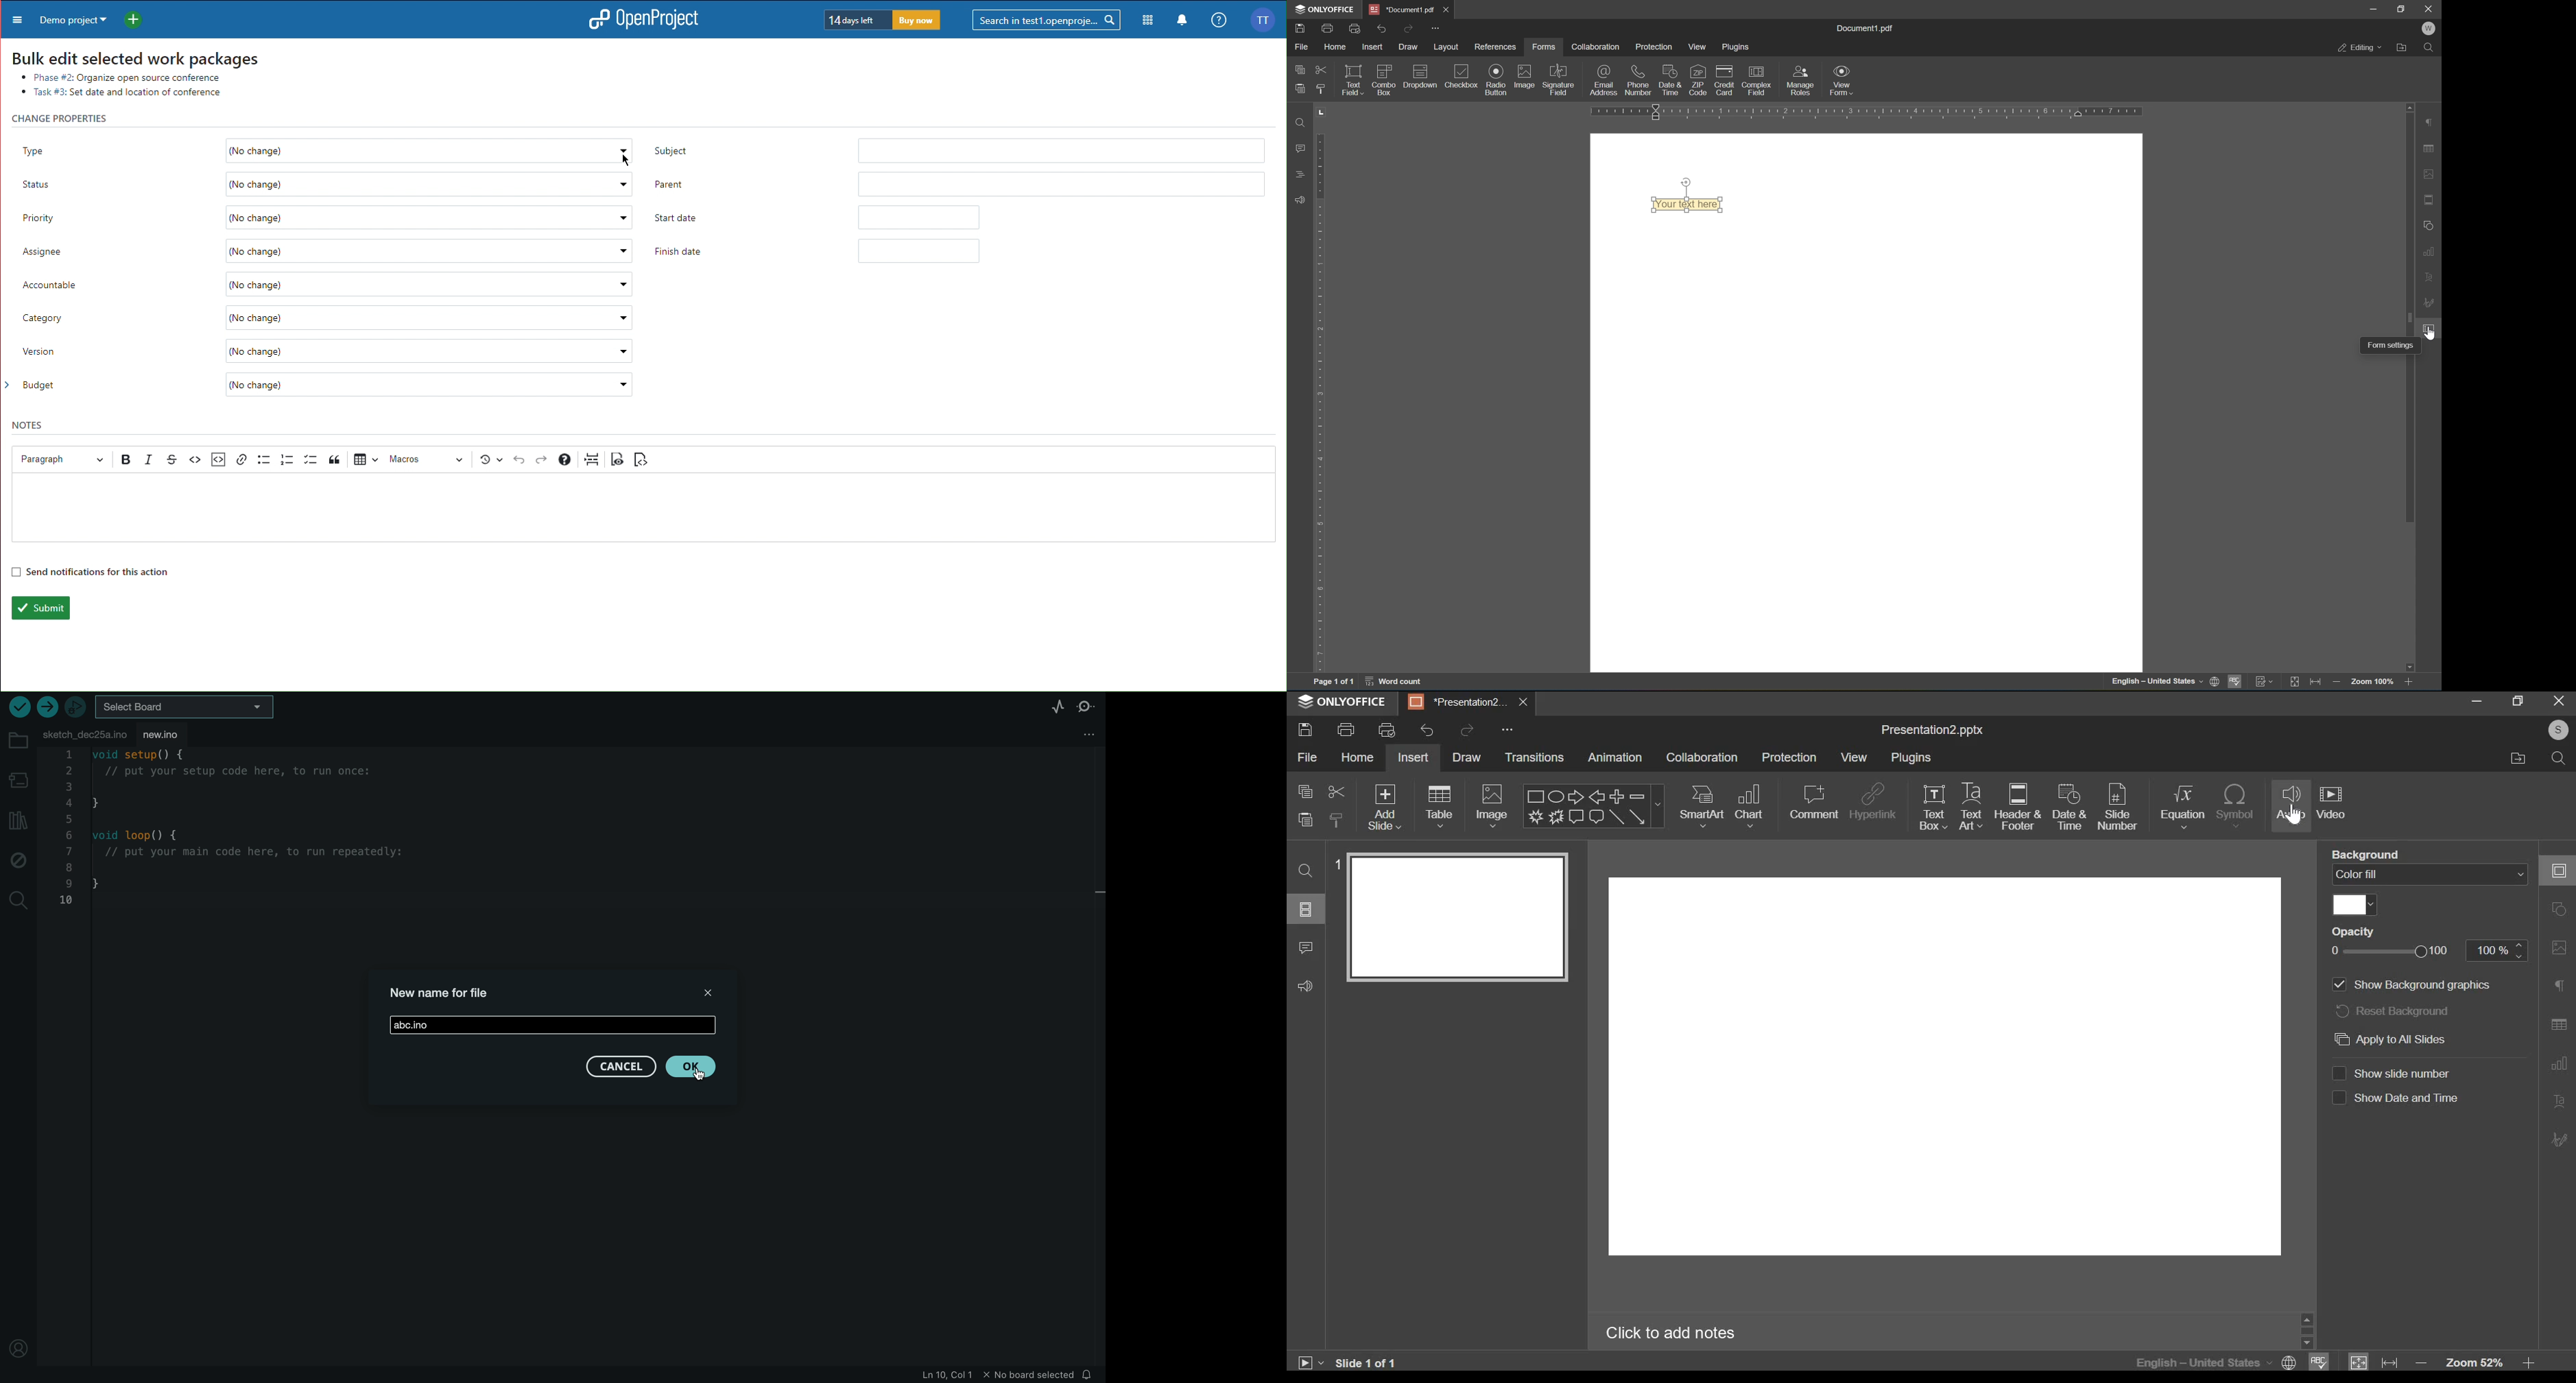  What do you see at coordinates (565, 459) in the screenshot?
I see `Help` at bounding box center [565, 459].